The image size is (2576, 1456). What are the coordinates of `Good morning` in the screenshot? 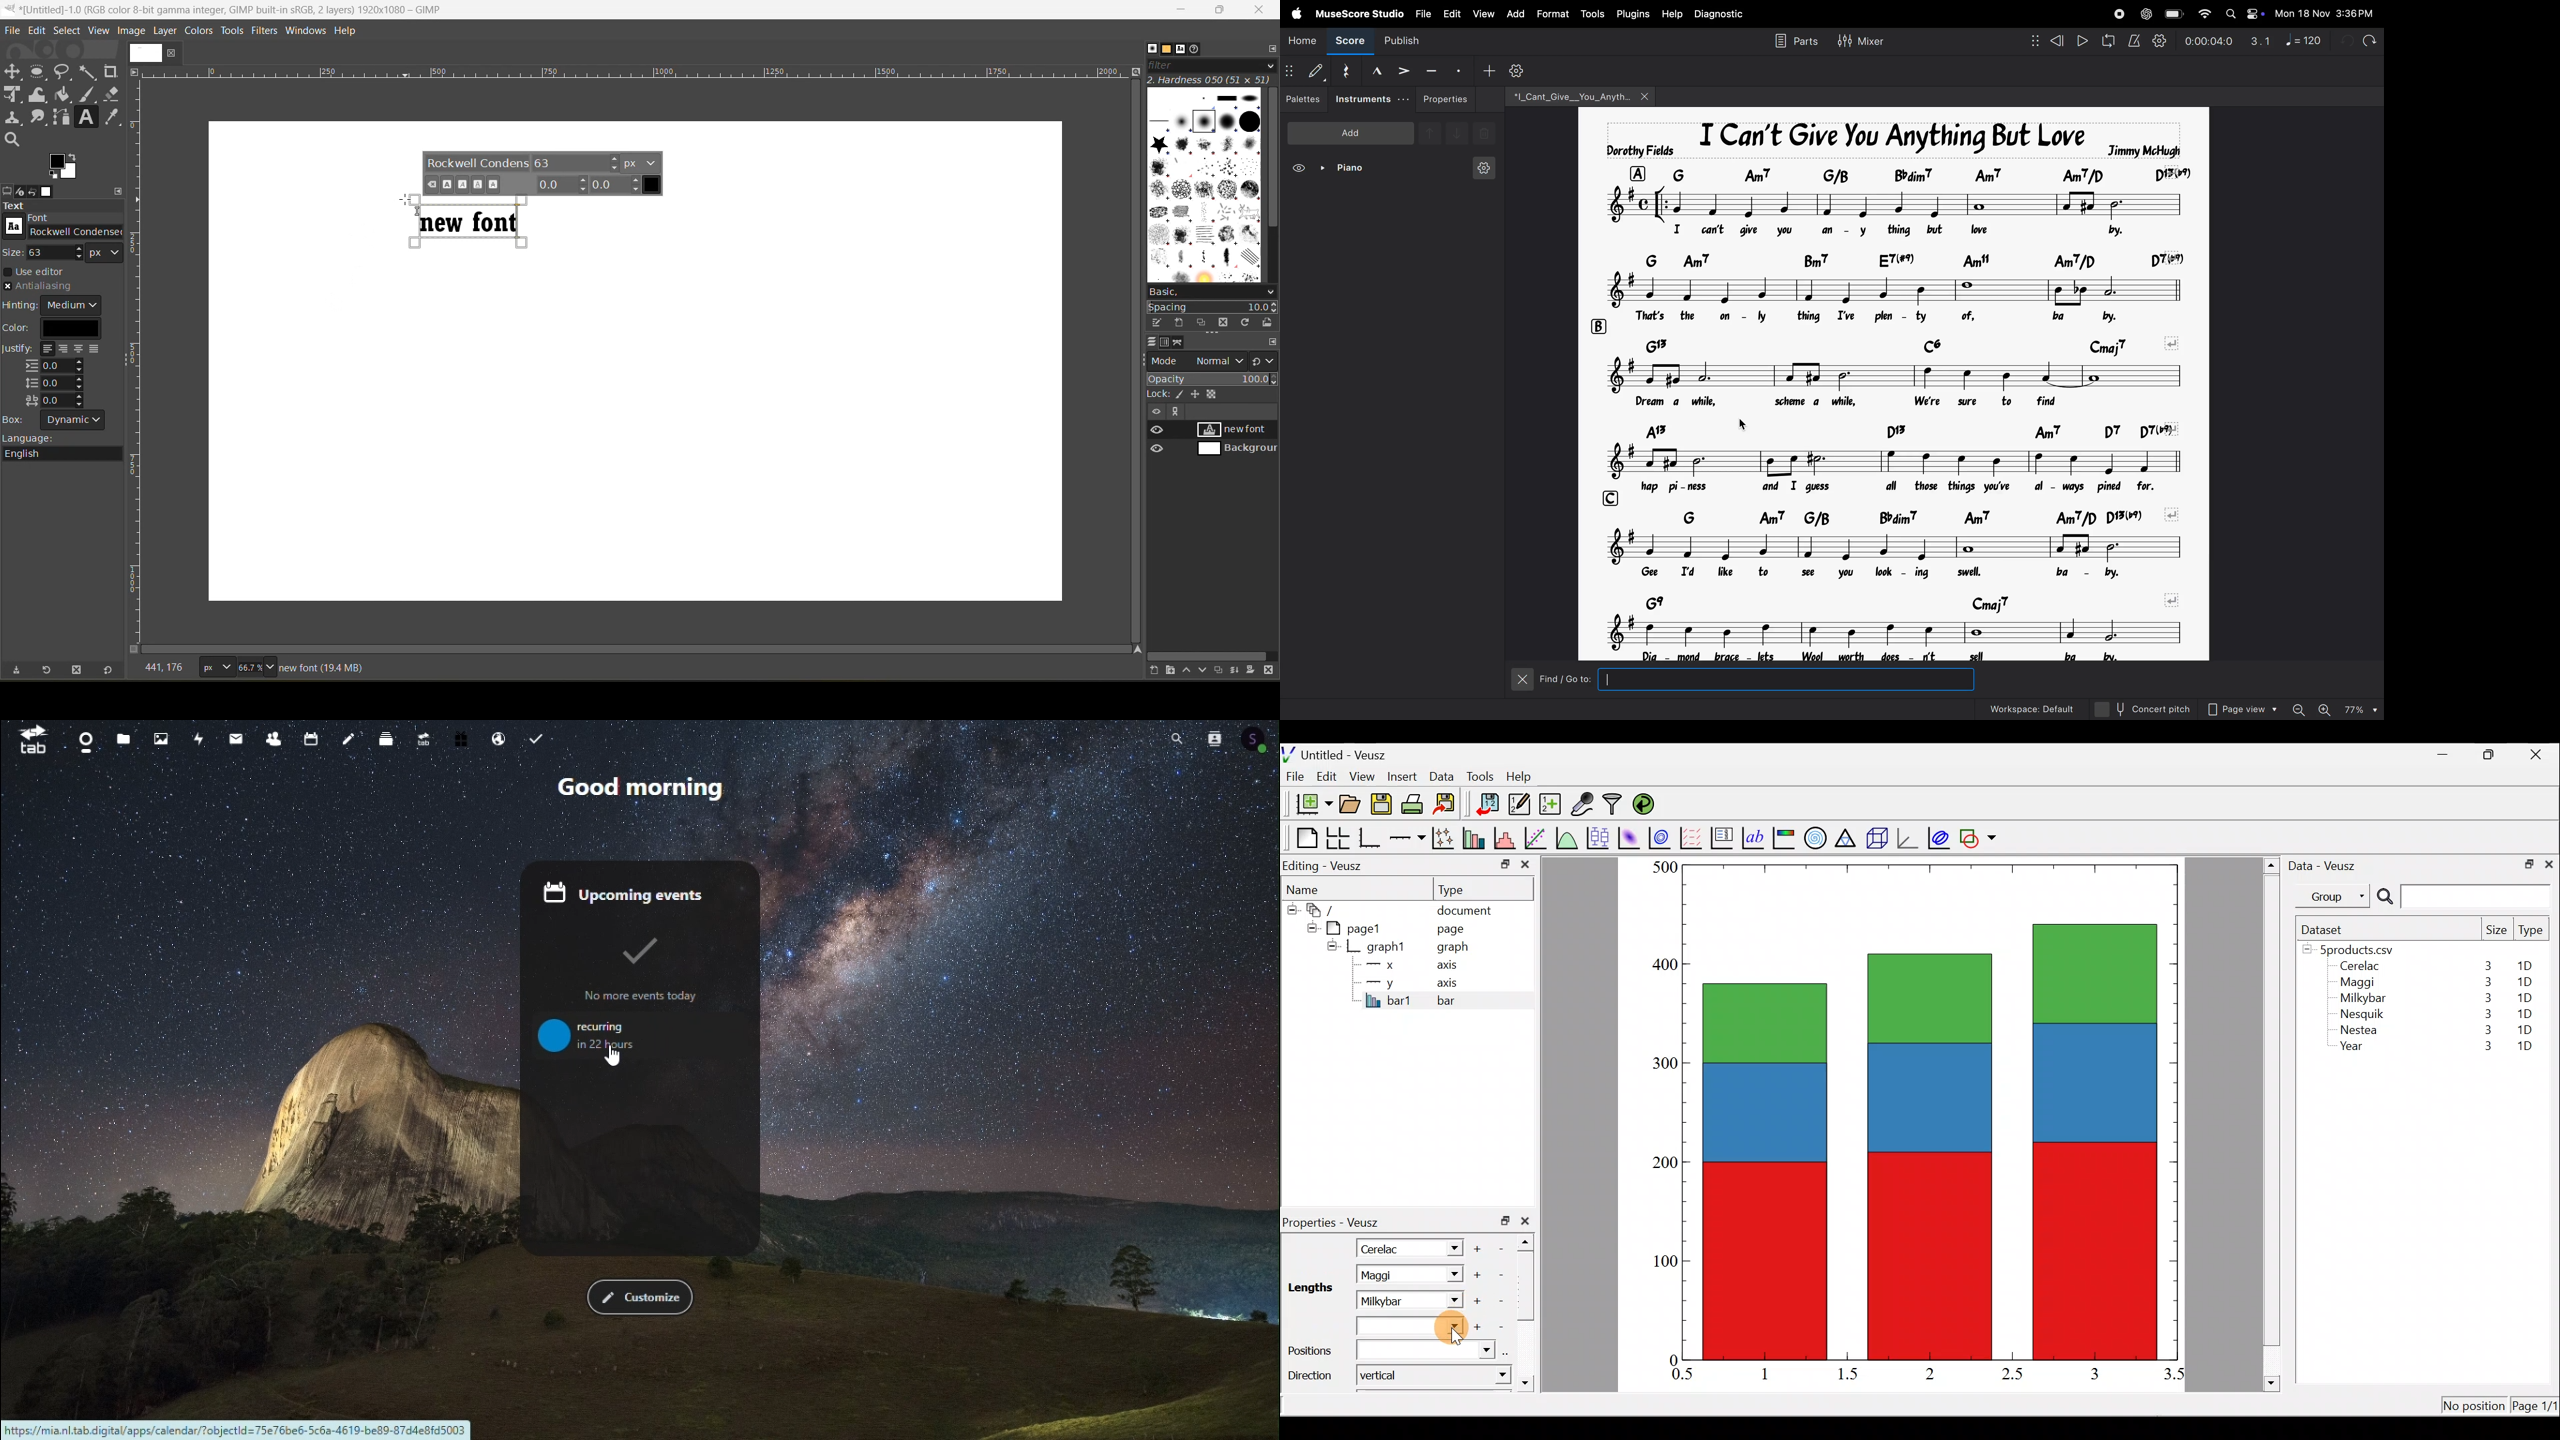 It's located at (645, 791).